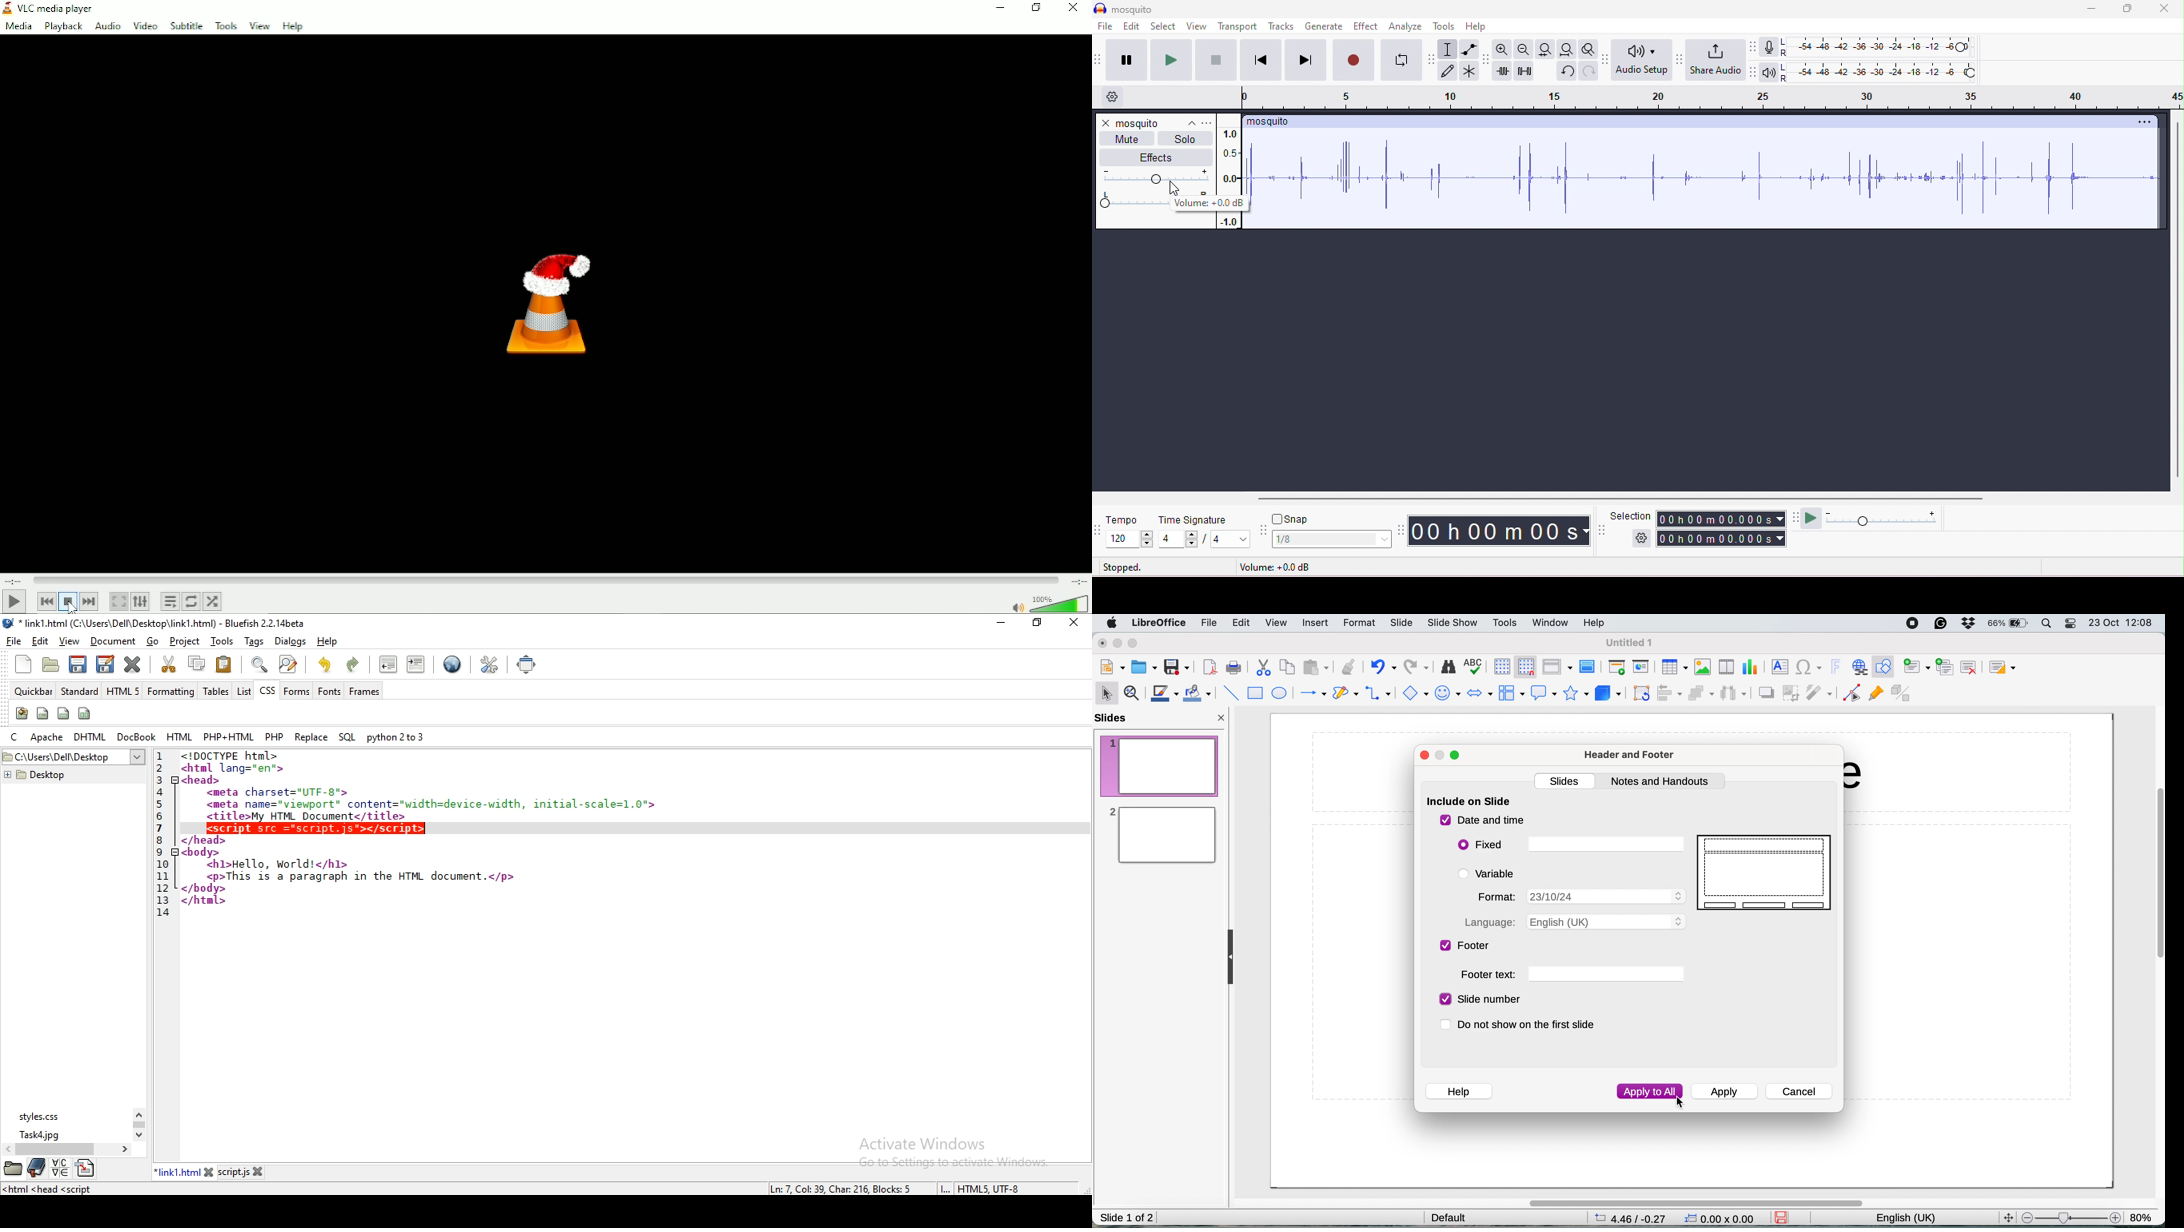 The height and width of the screenshot is (1232, 2184). Describe the element at coordinates (1255, 694) in the screenshot. I see `rectangle` at that location.